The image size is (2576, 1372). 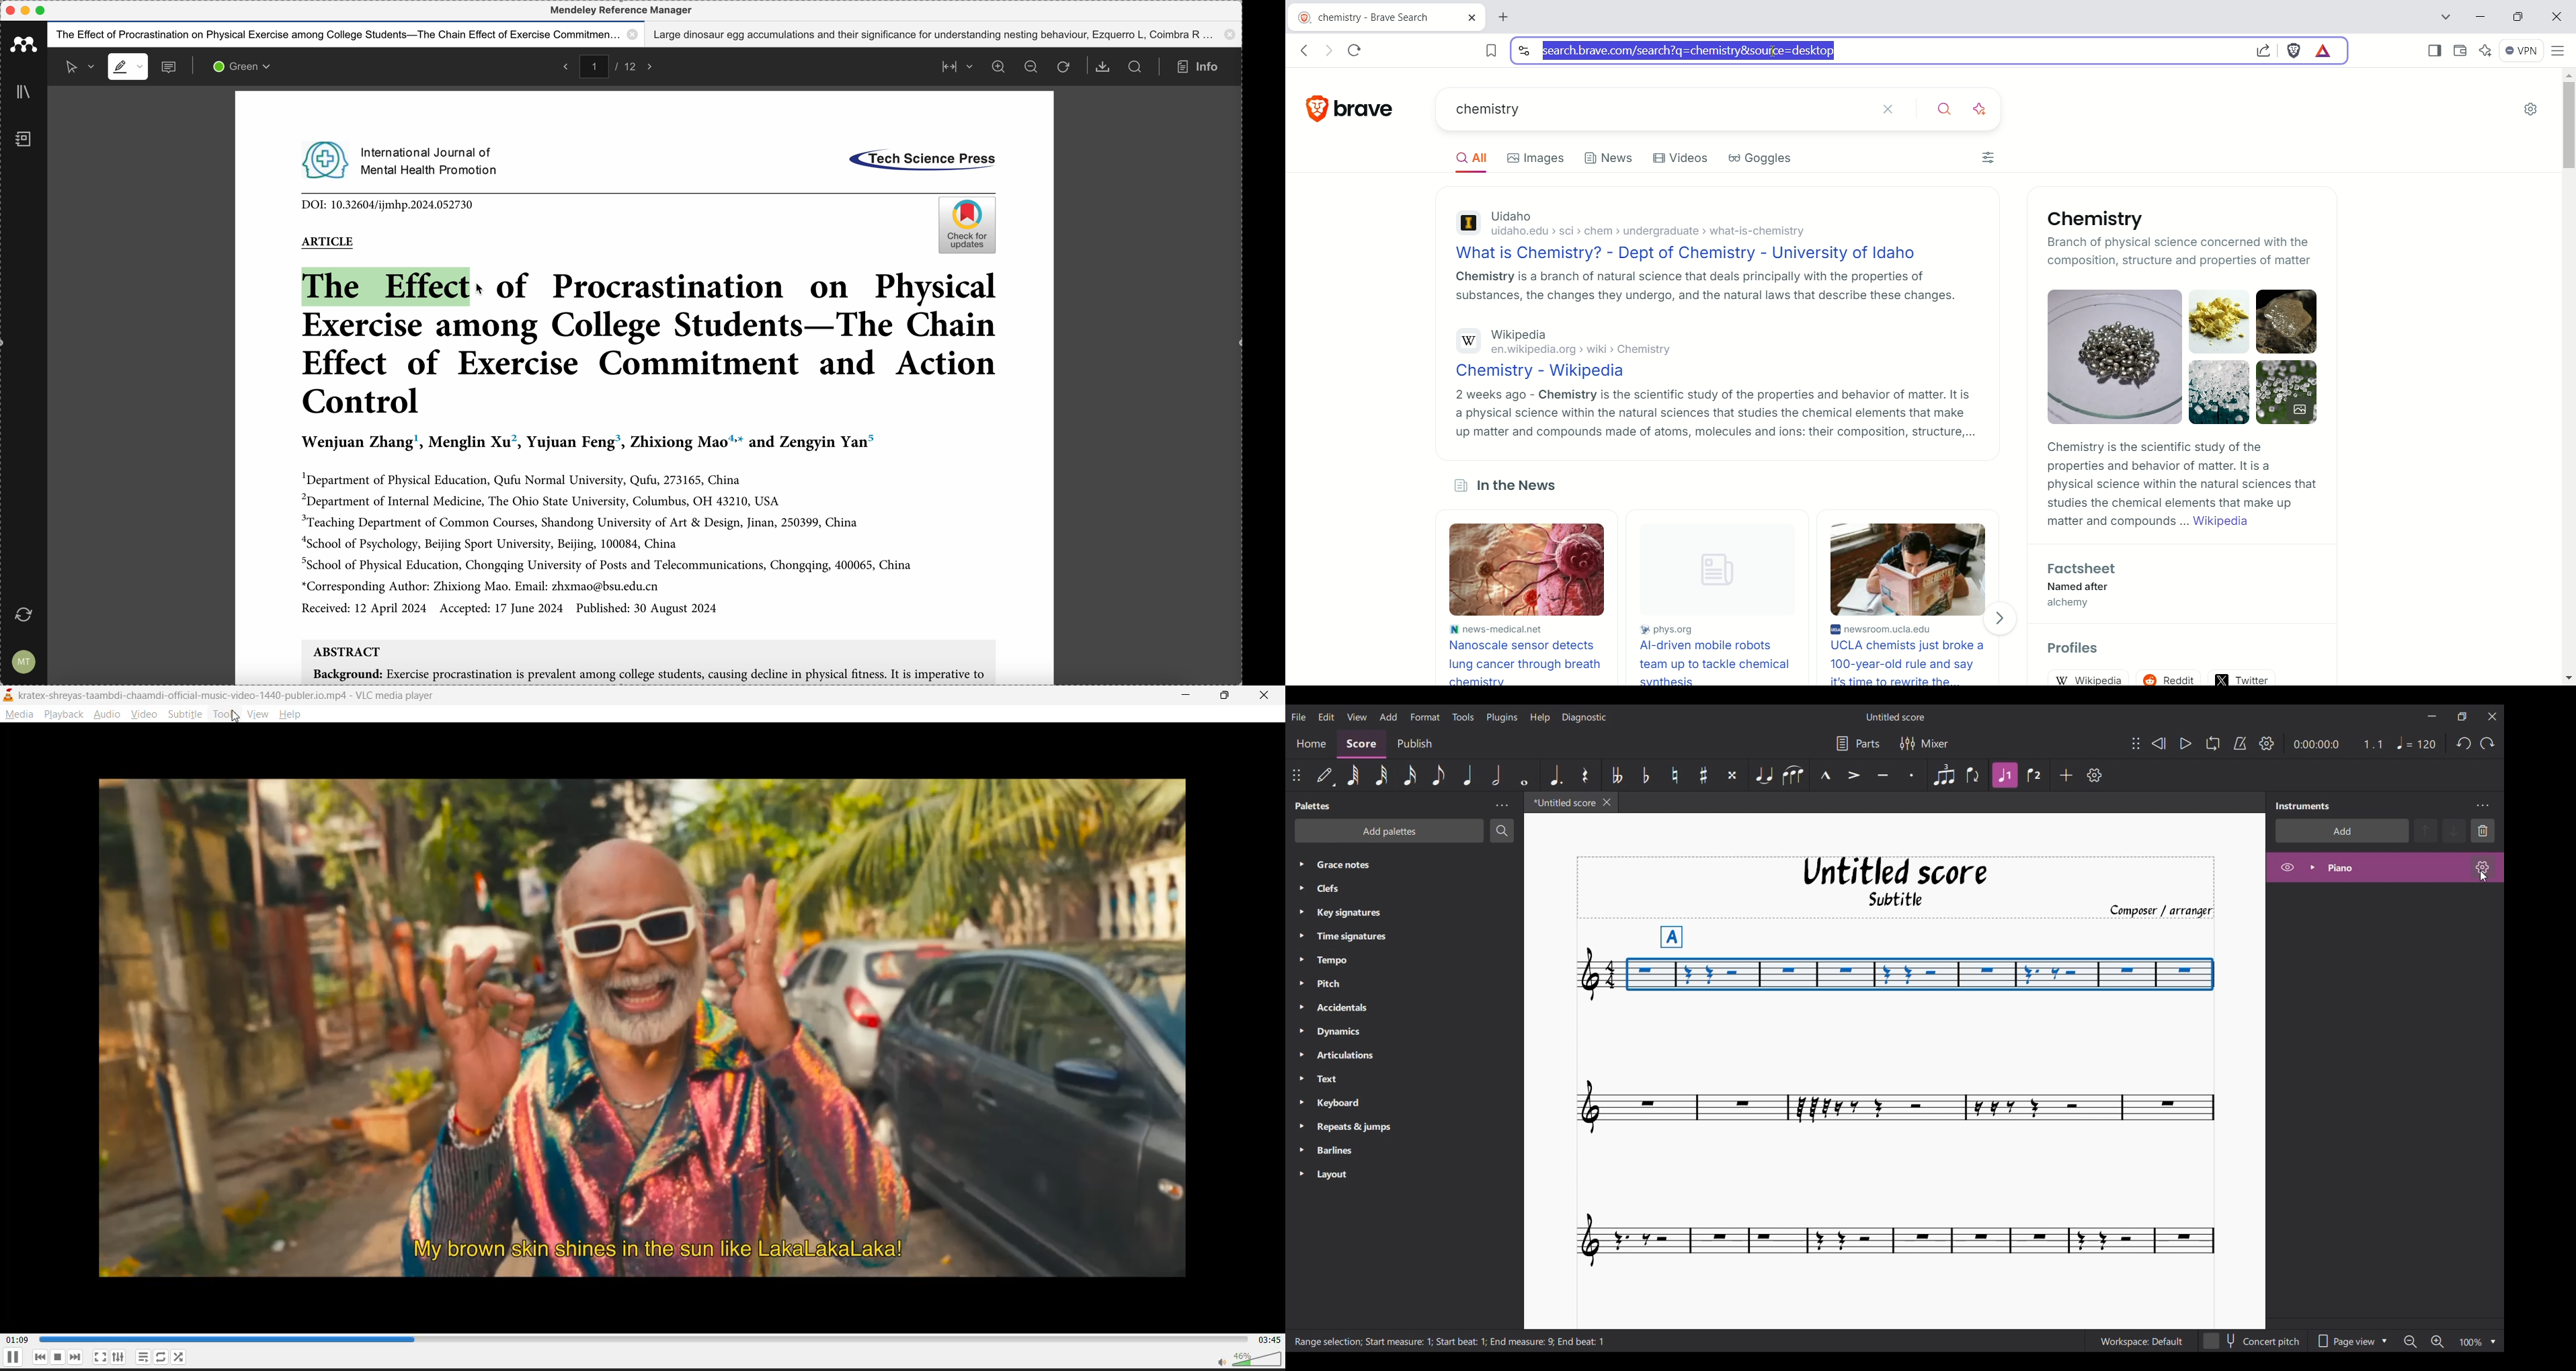 I want to click on leo AI, so click(x=1984, y=110).